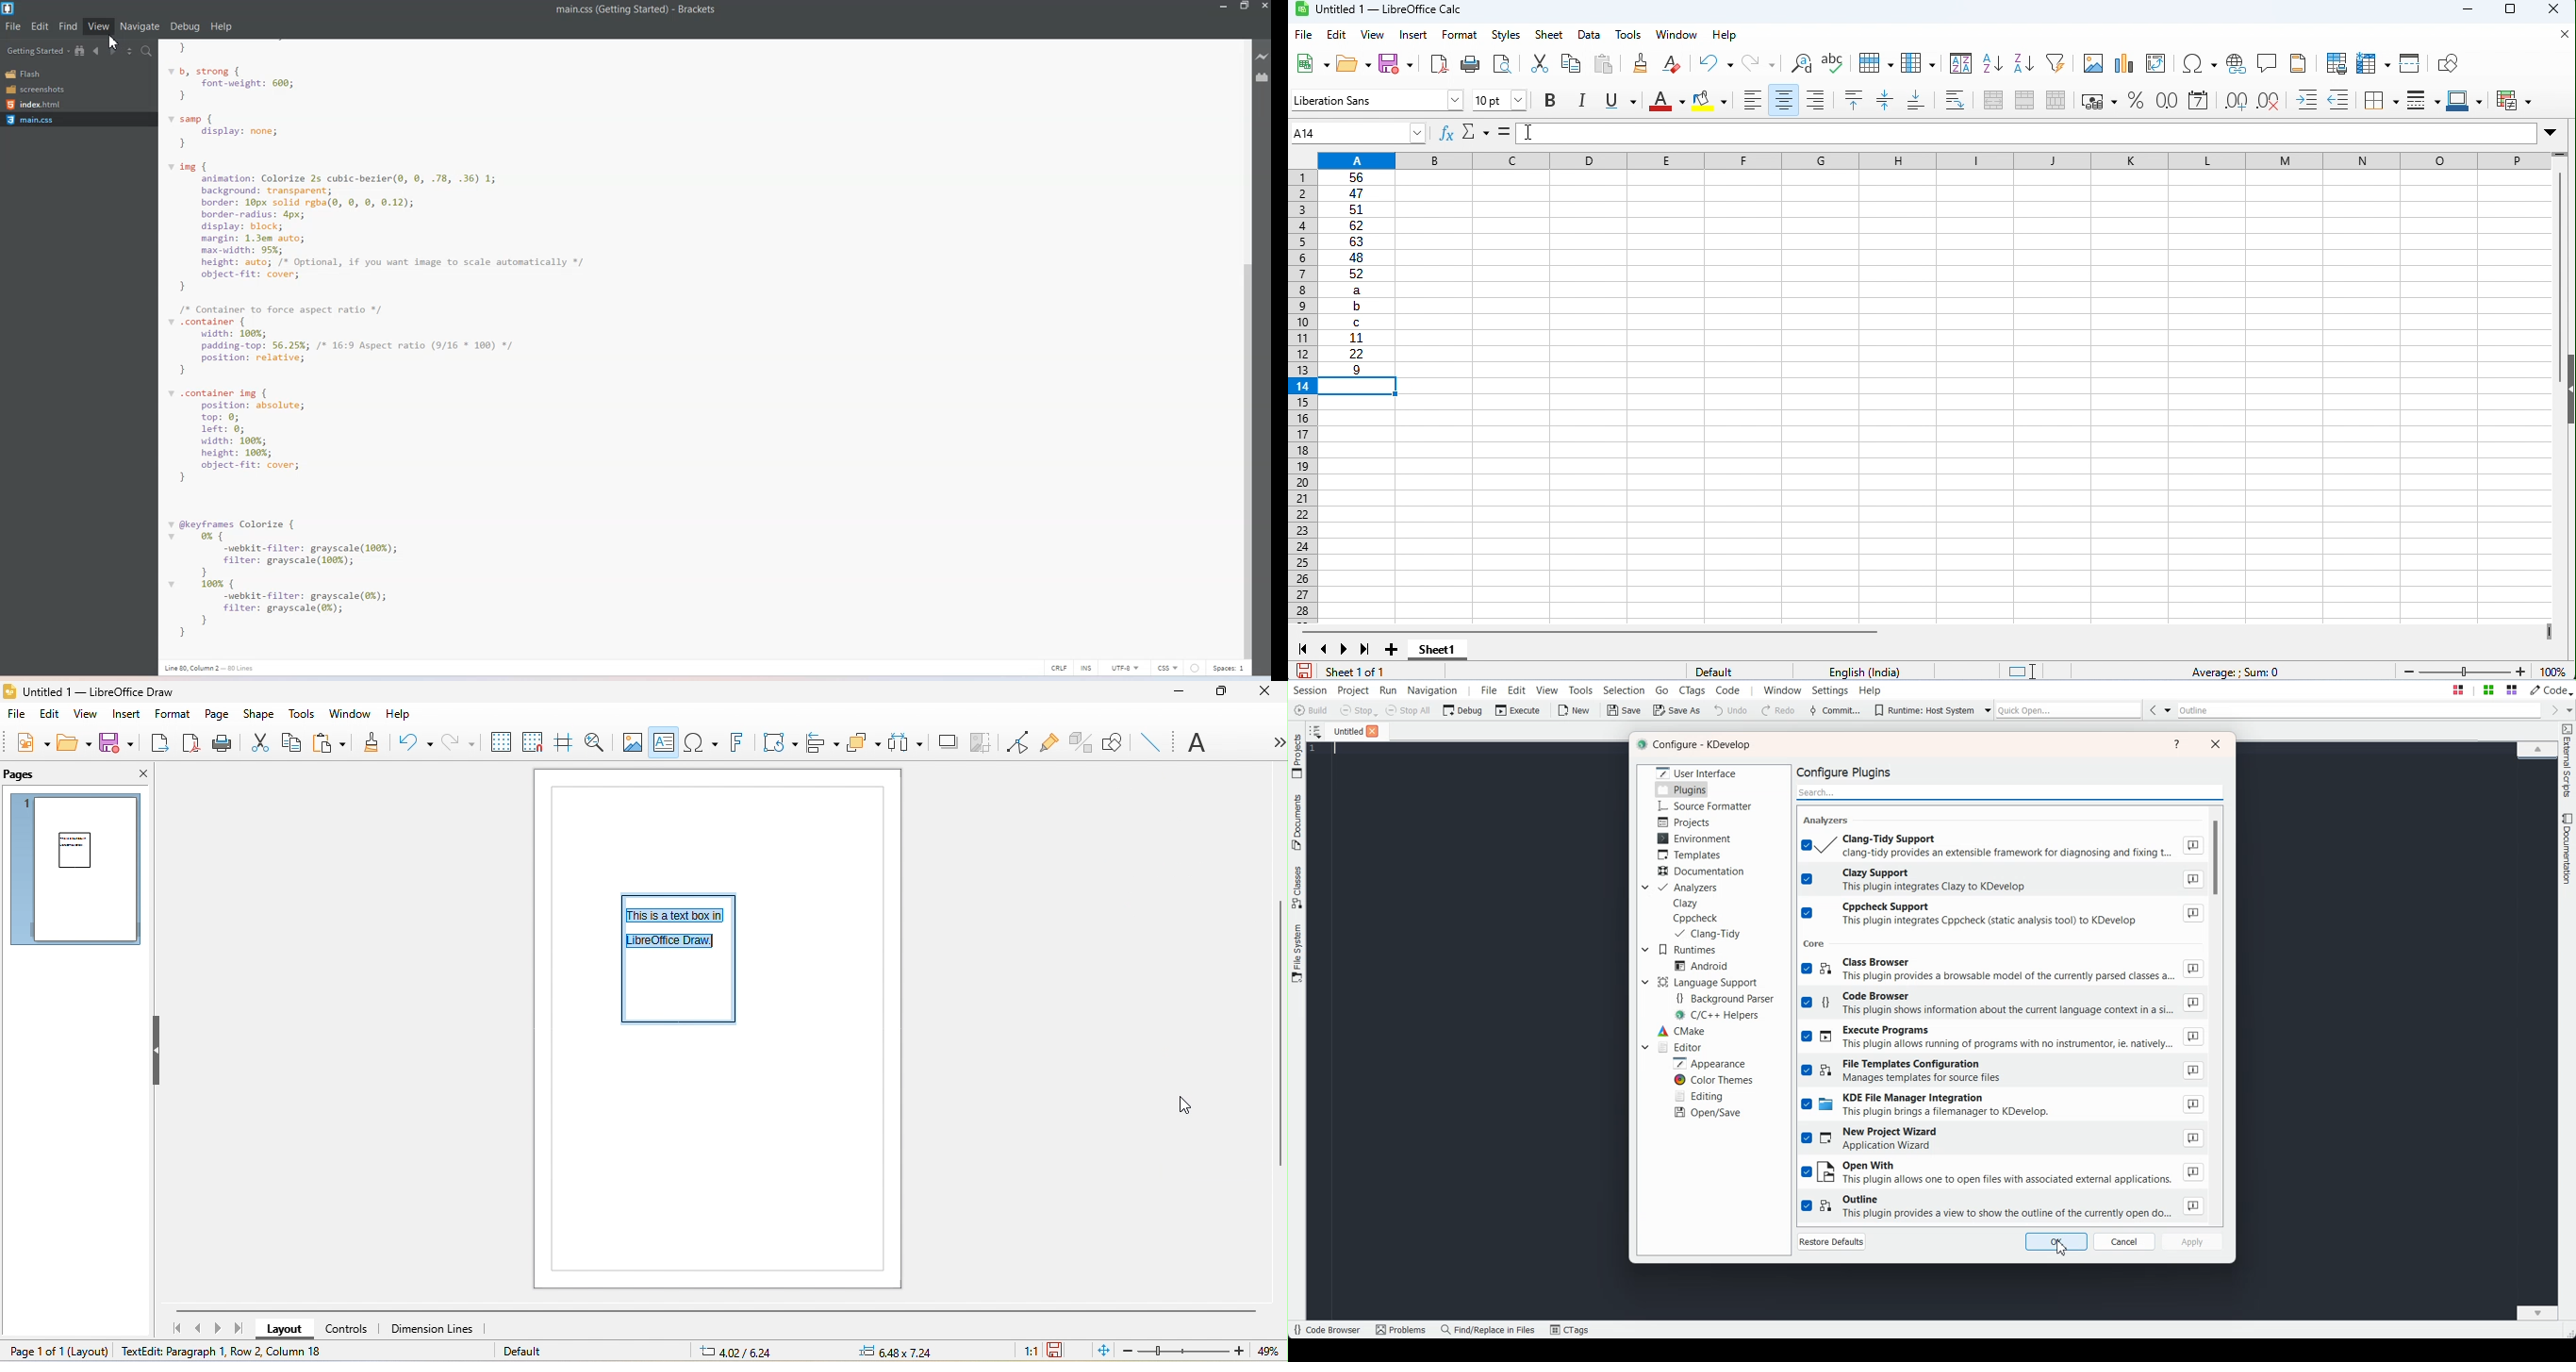  What do you see at coordinates (115, 52) in the screenshot?
I see `Navigate Forwards` at bounding box center [115, 52].